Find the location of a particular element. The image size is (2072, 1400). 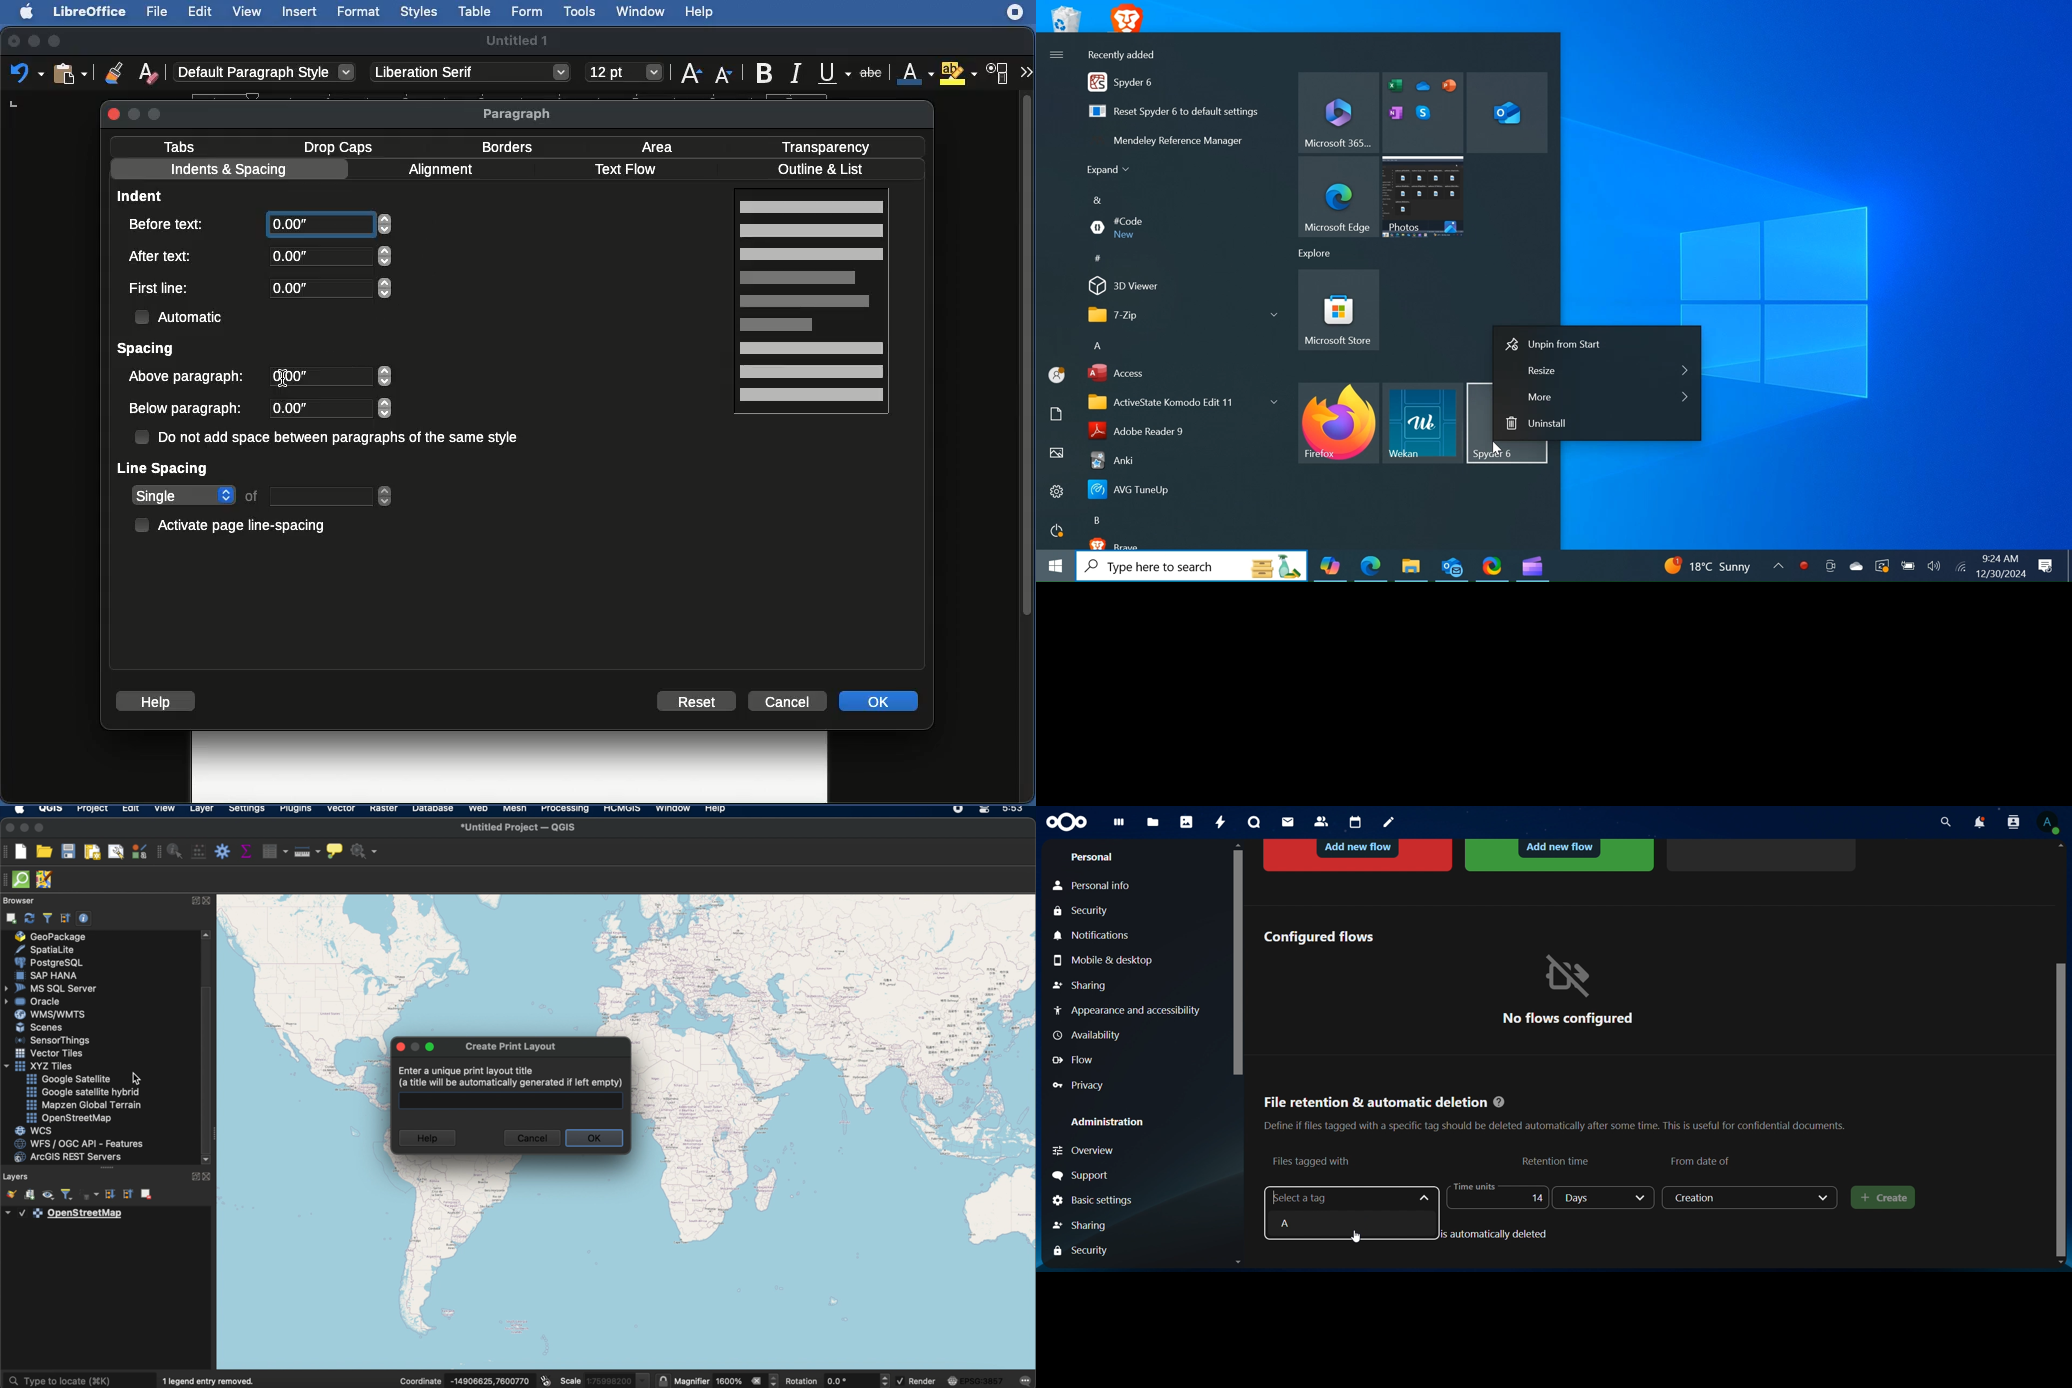

brave is located at coordinates (1188, 544).